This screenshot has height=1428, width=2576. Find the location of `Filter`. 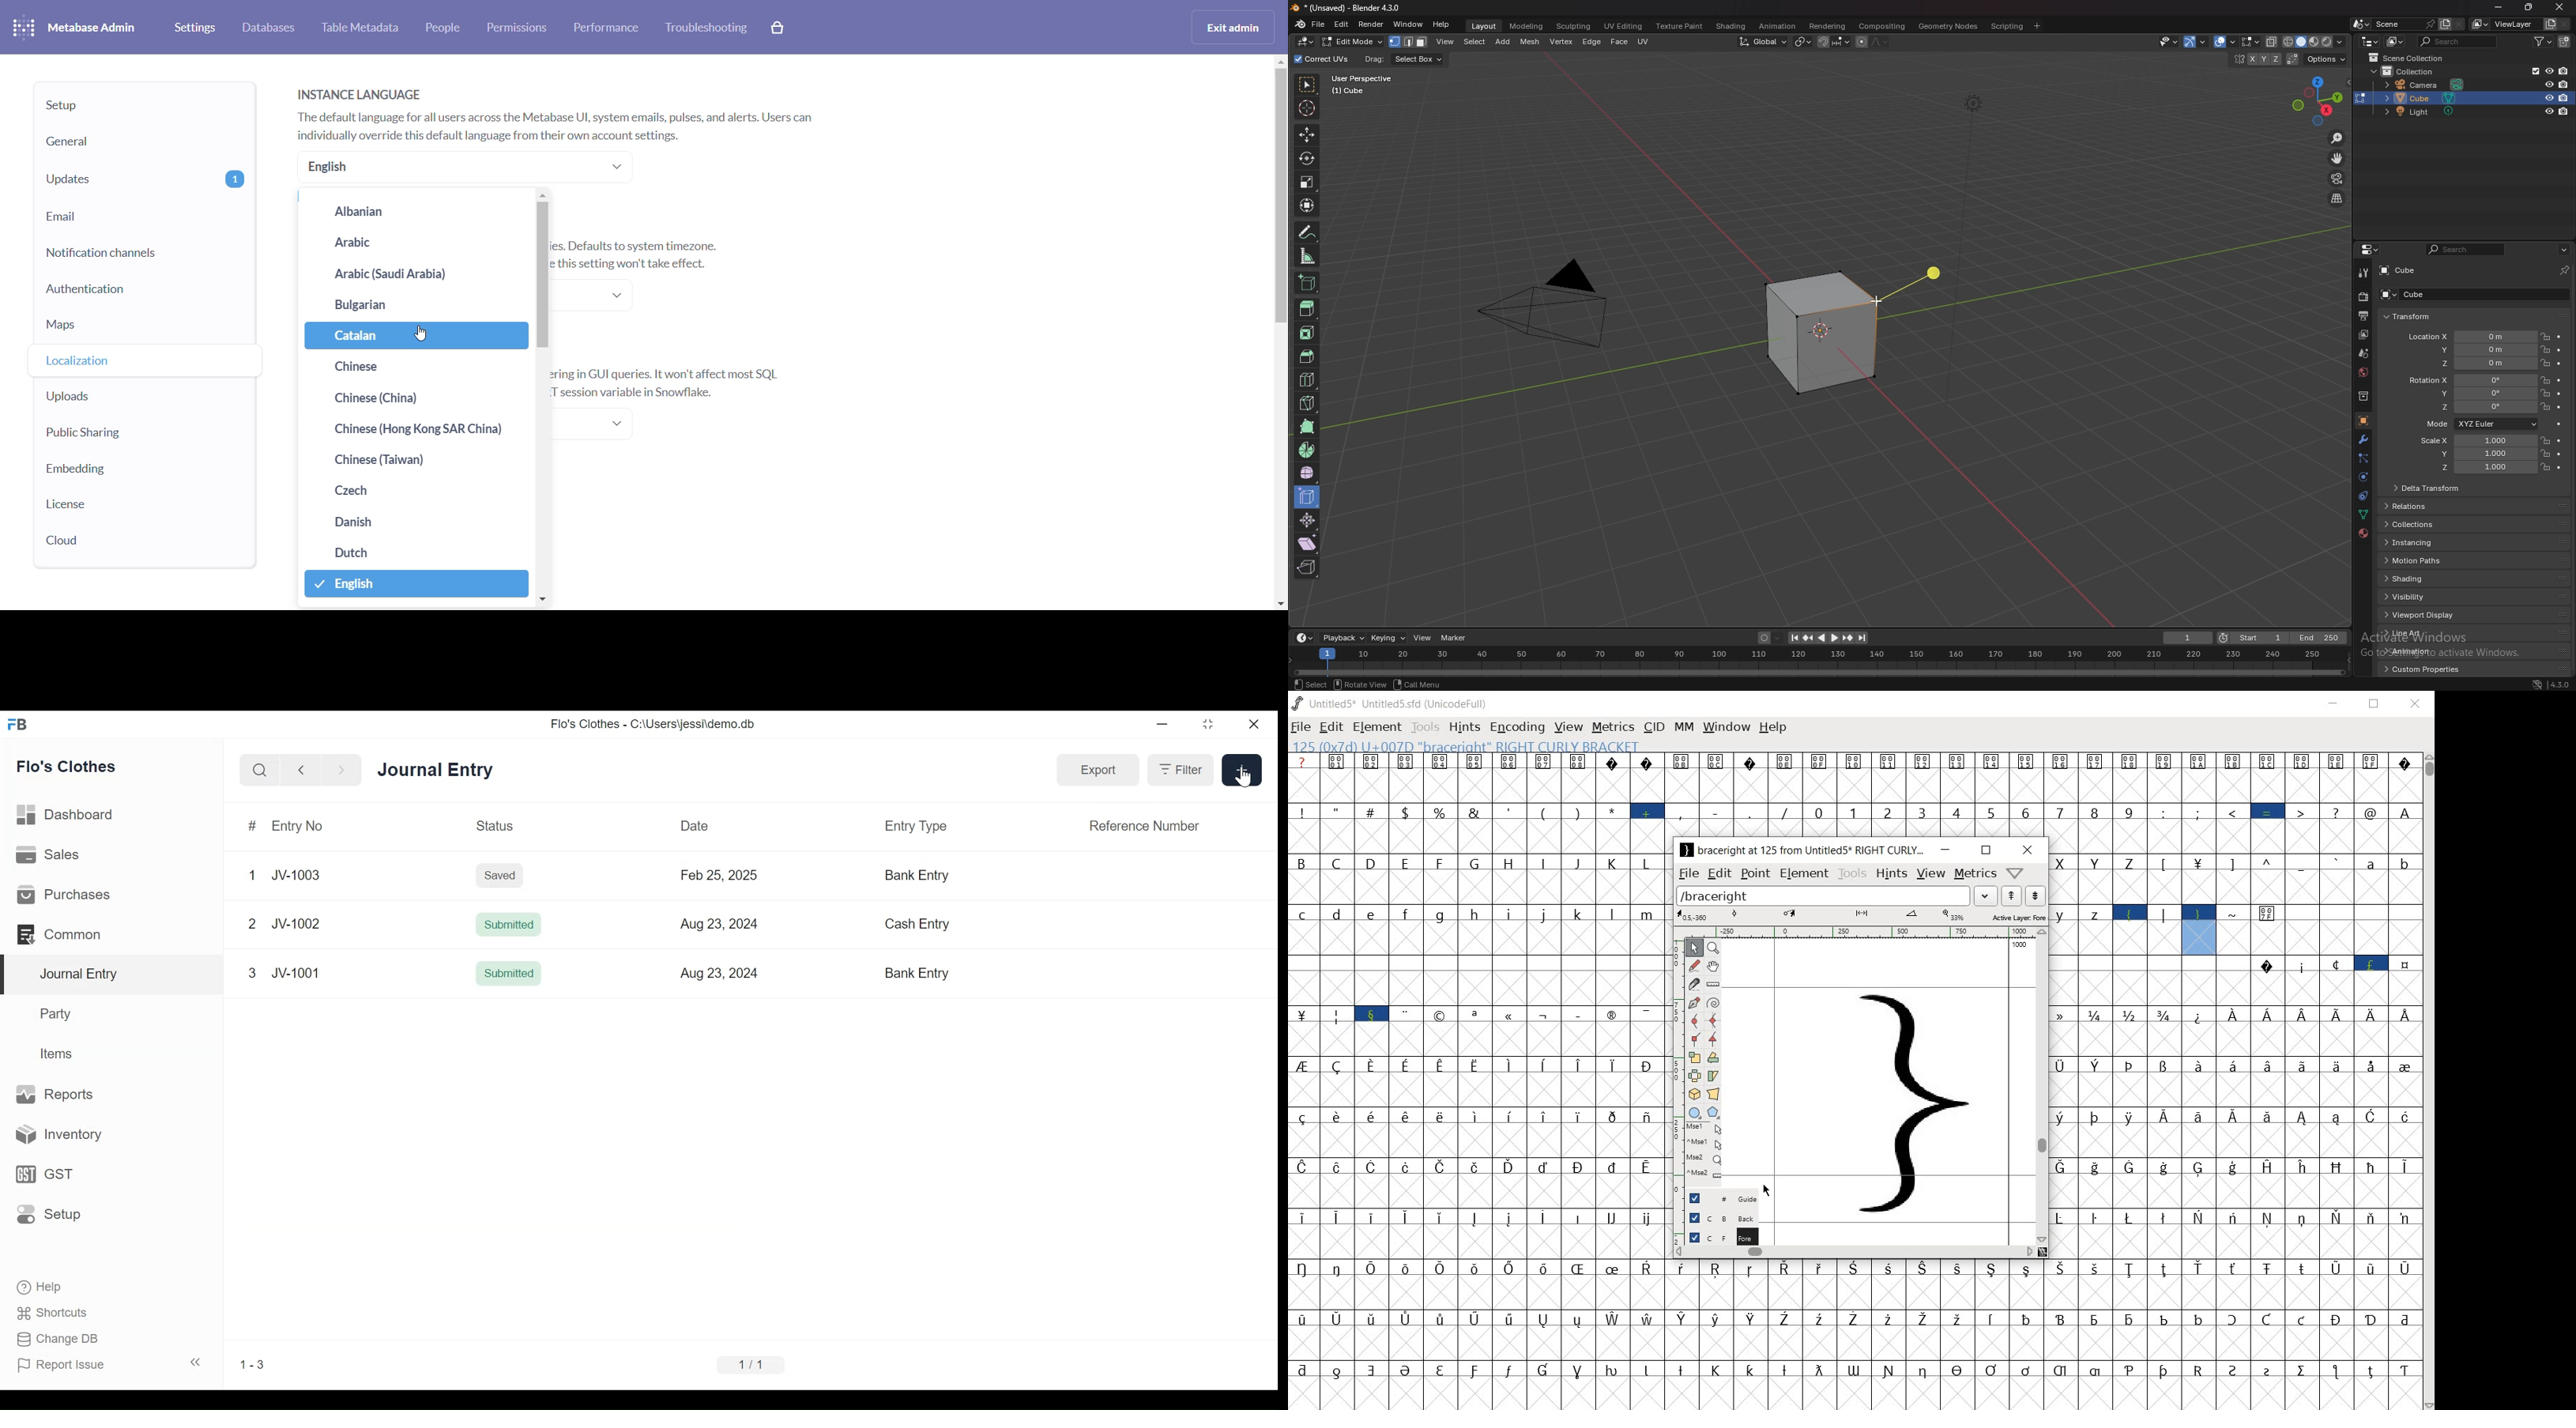

Filter is located at coordinates (1179, 768).